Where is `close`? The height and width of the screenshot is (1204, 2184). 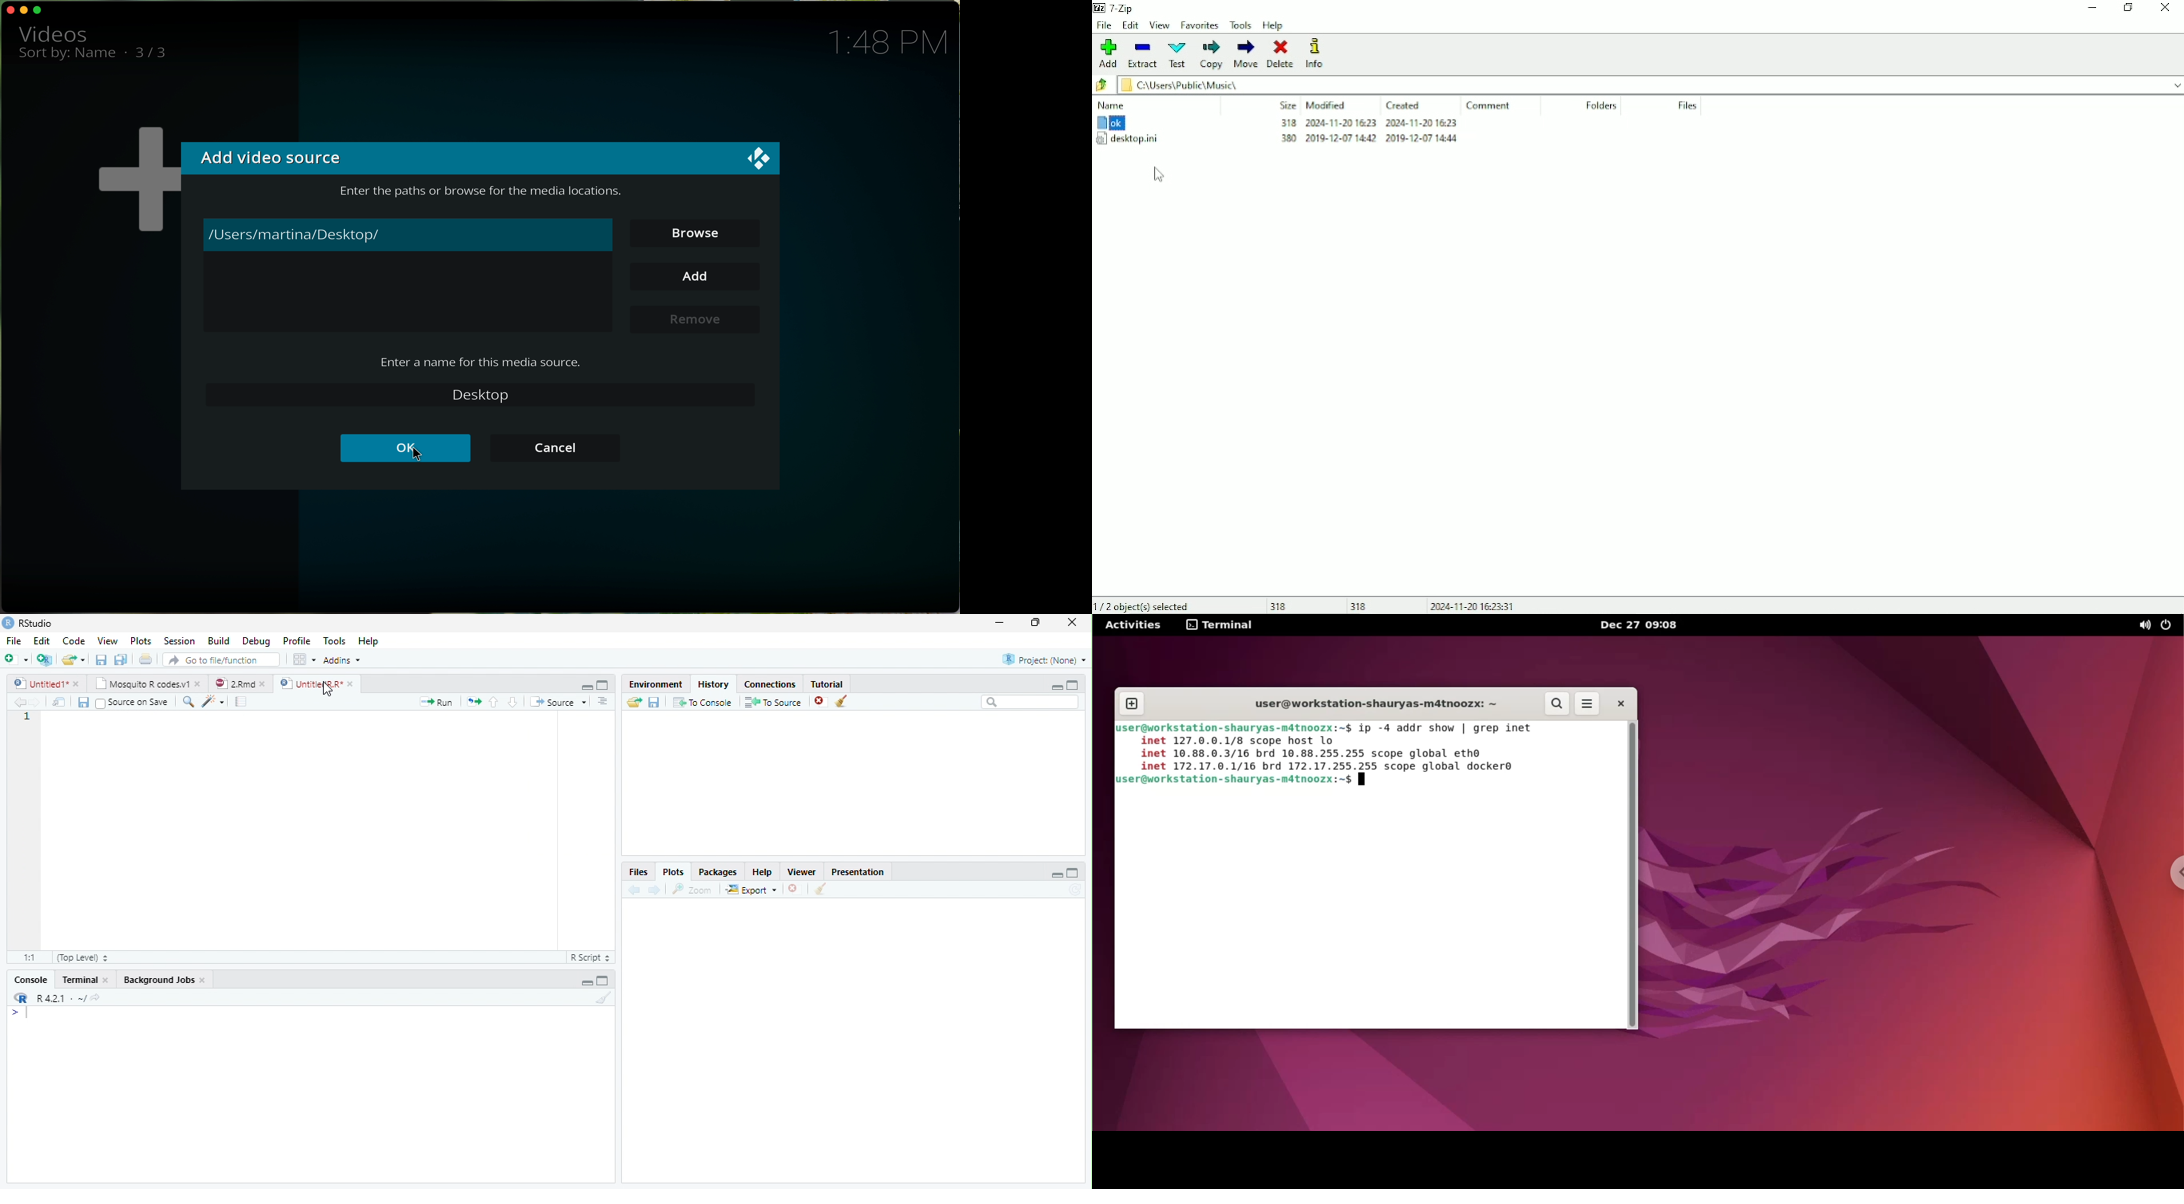
close is located at coordinates (351, 684).